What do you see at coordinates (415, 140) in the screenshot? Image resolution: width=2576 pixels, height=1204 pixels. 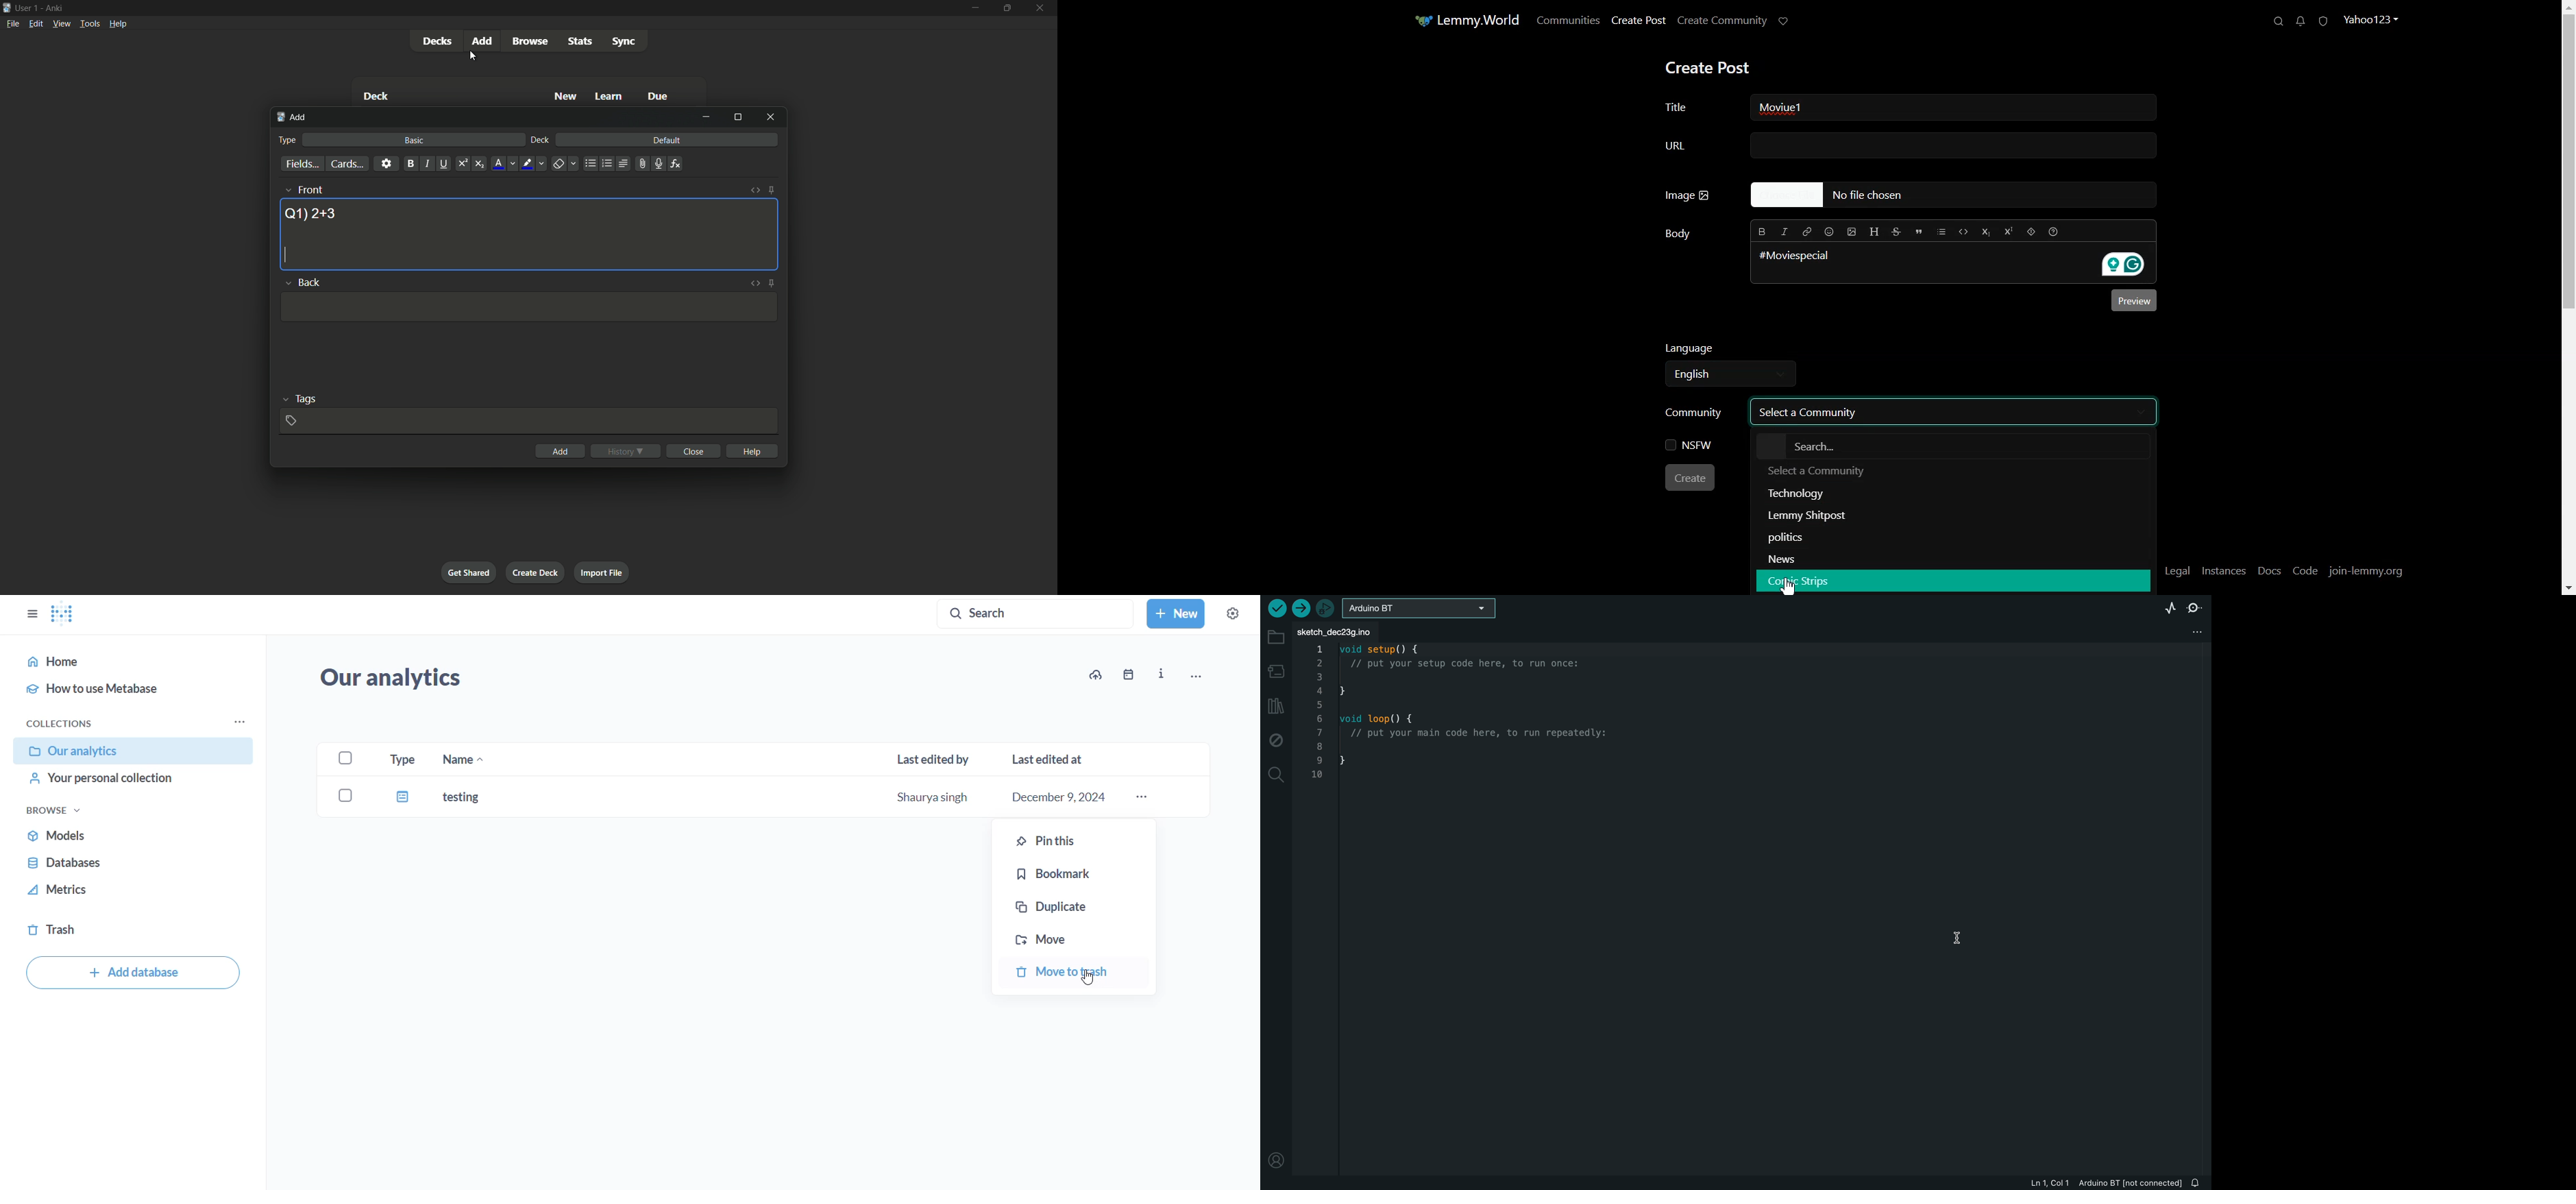 I see `basic` at bounding box center [415, 140].